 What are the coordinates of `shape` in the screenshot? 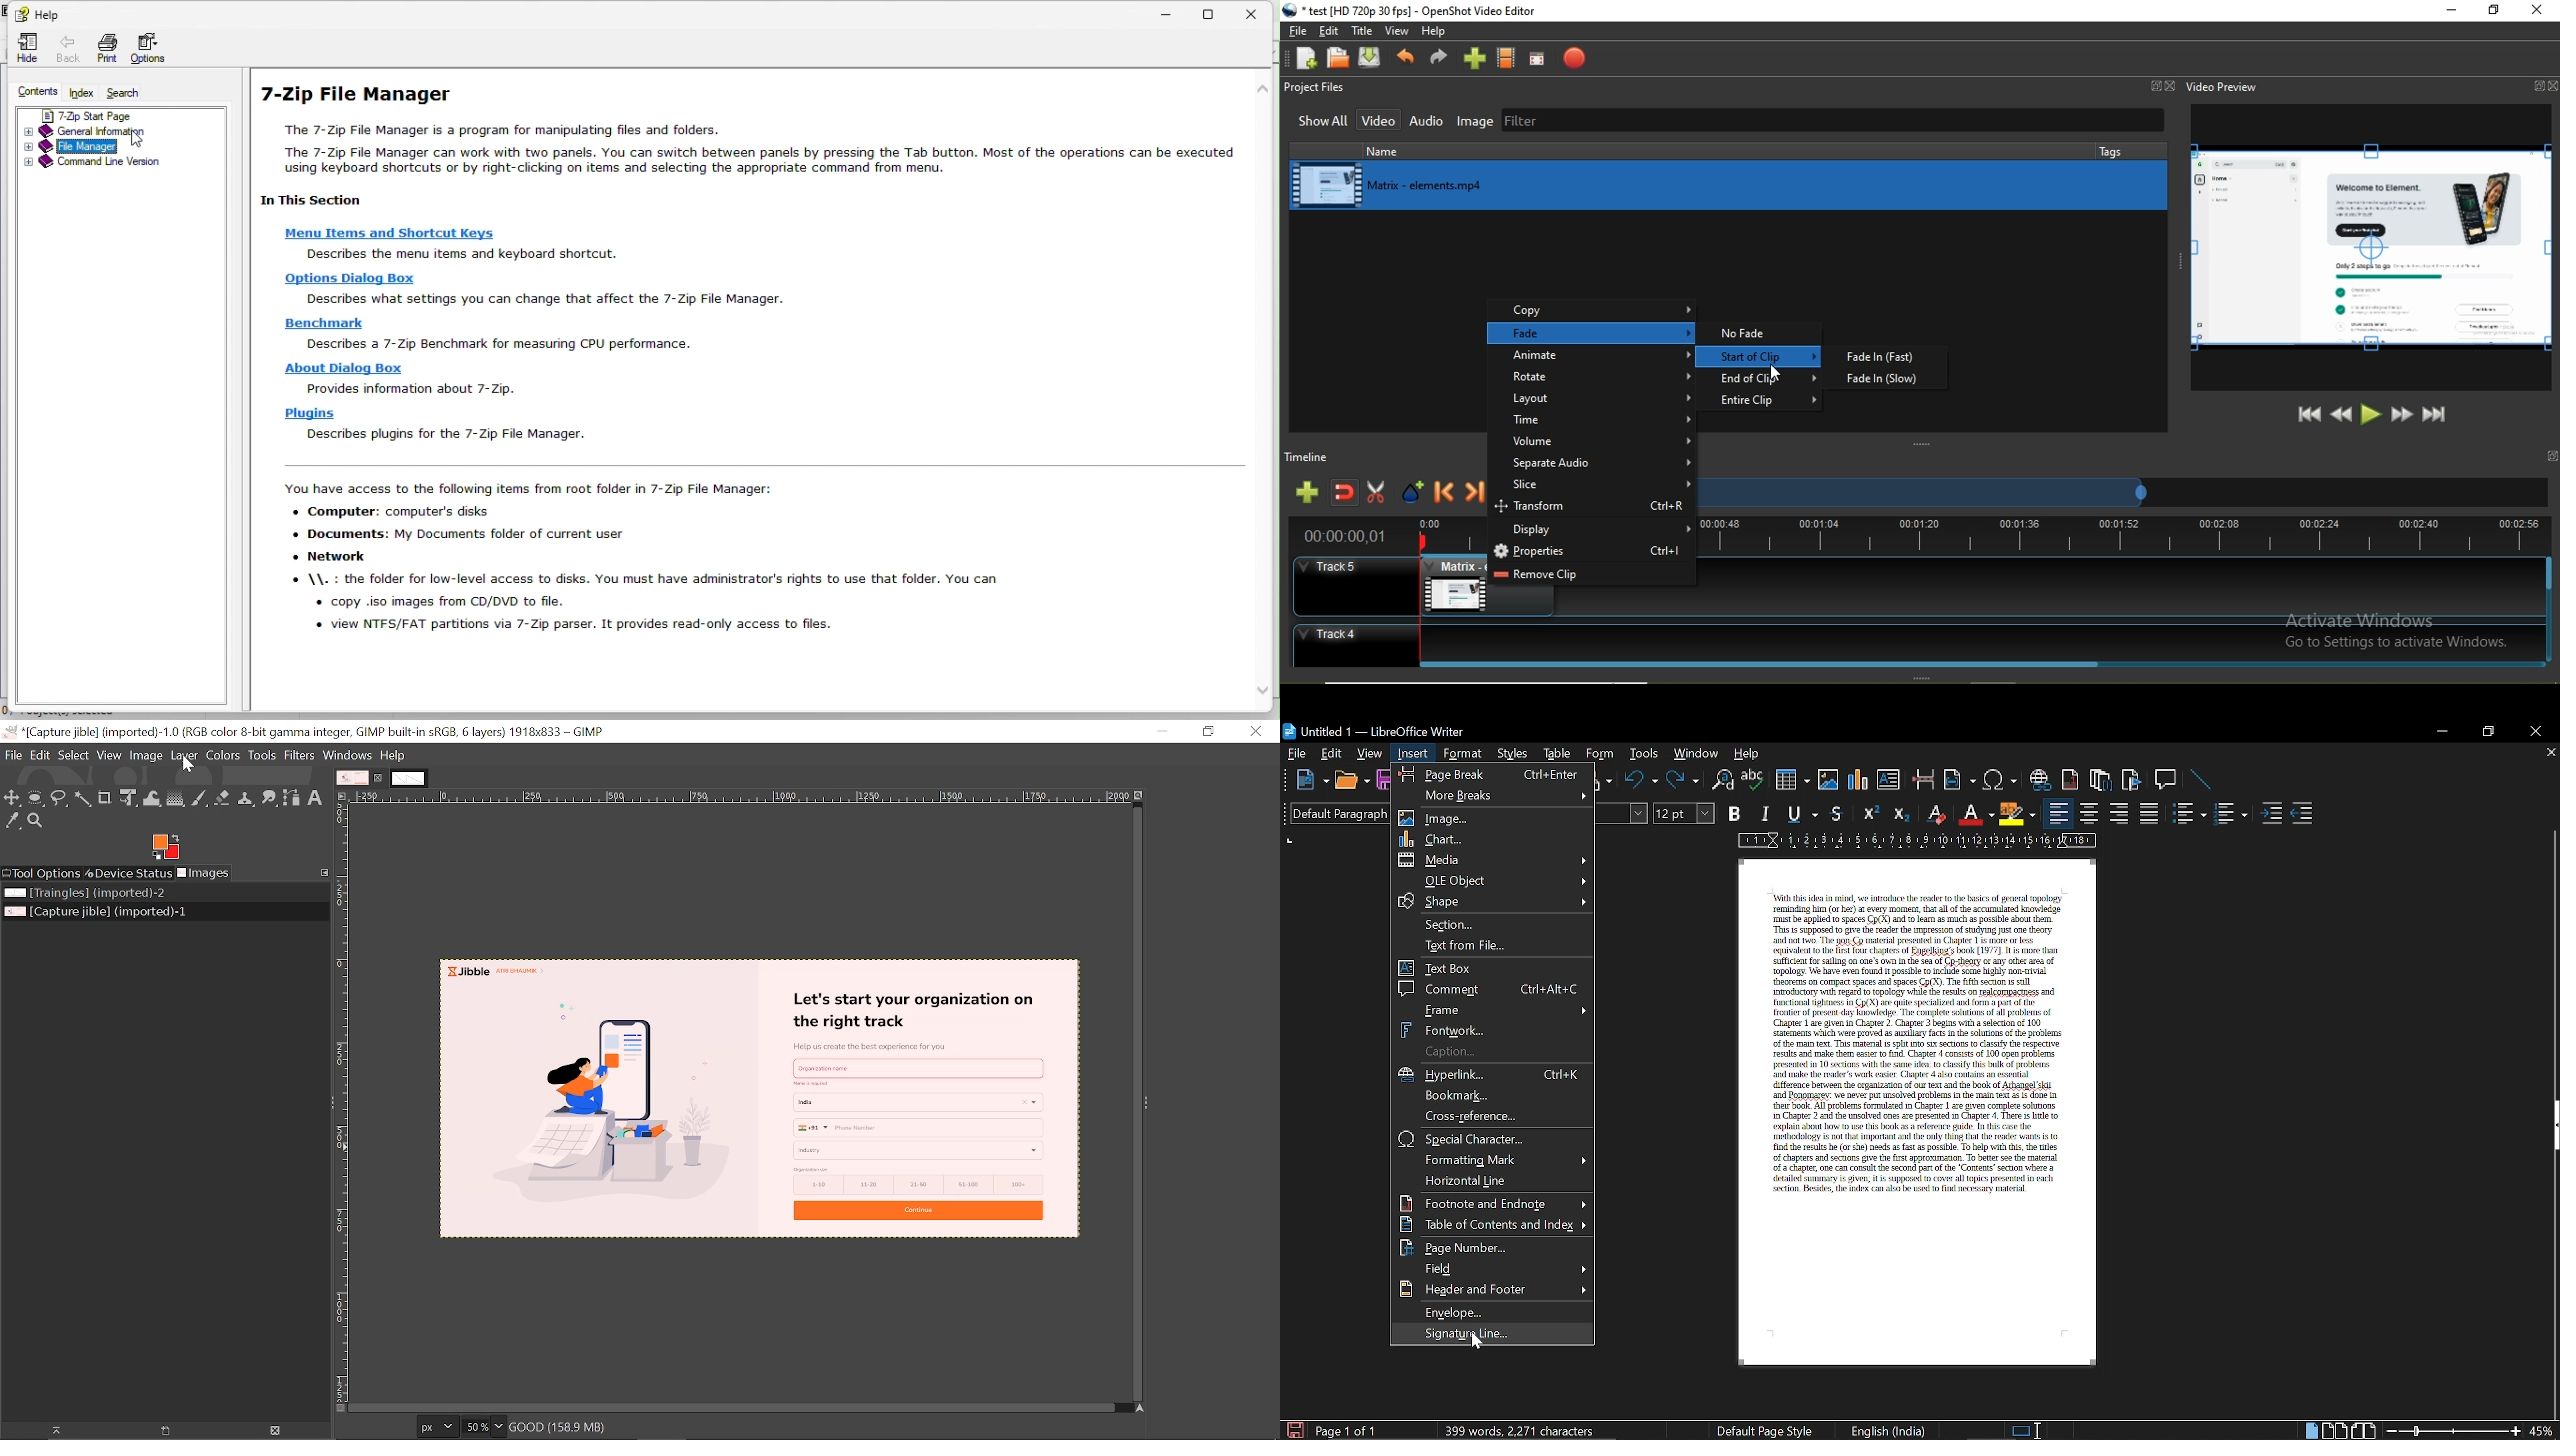 It's located at (1492, 901).